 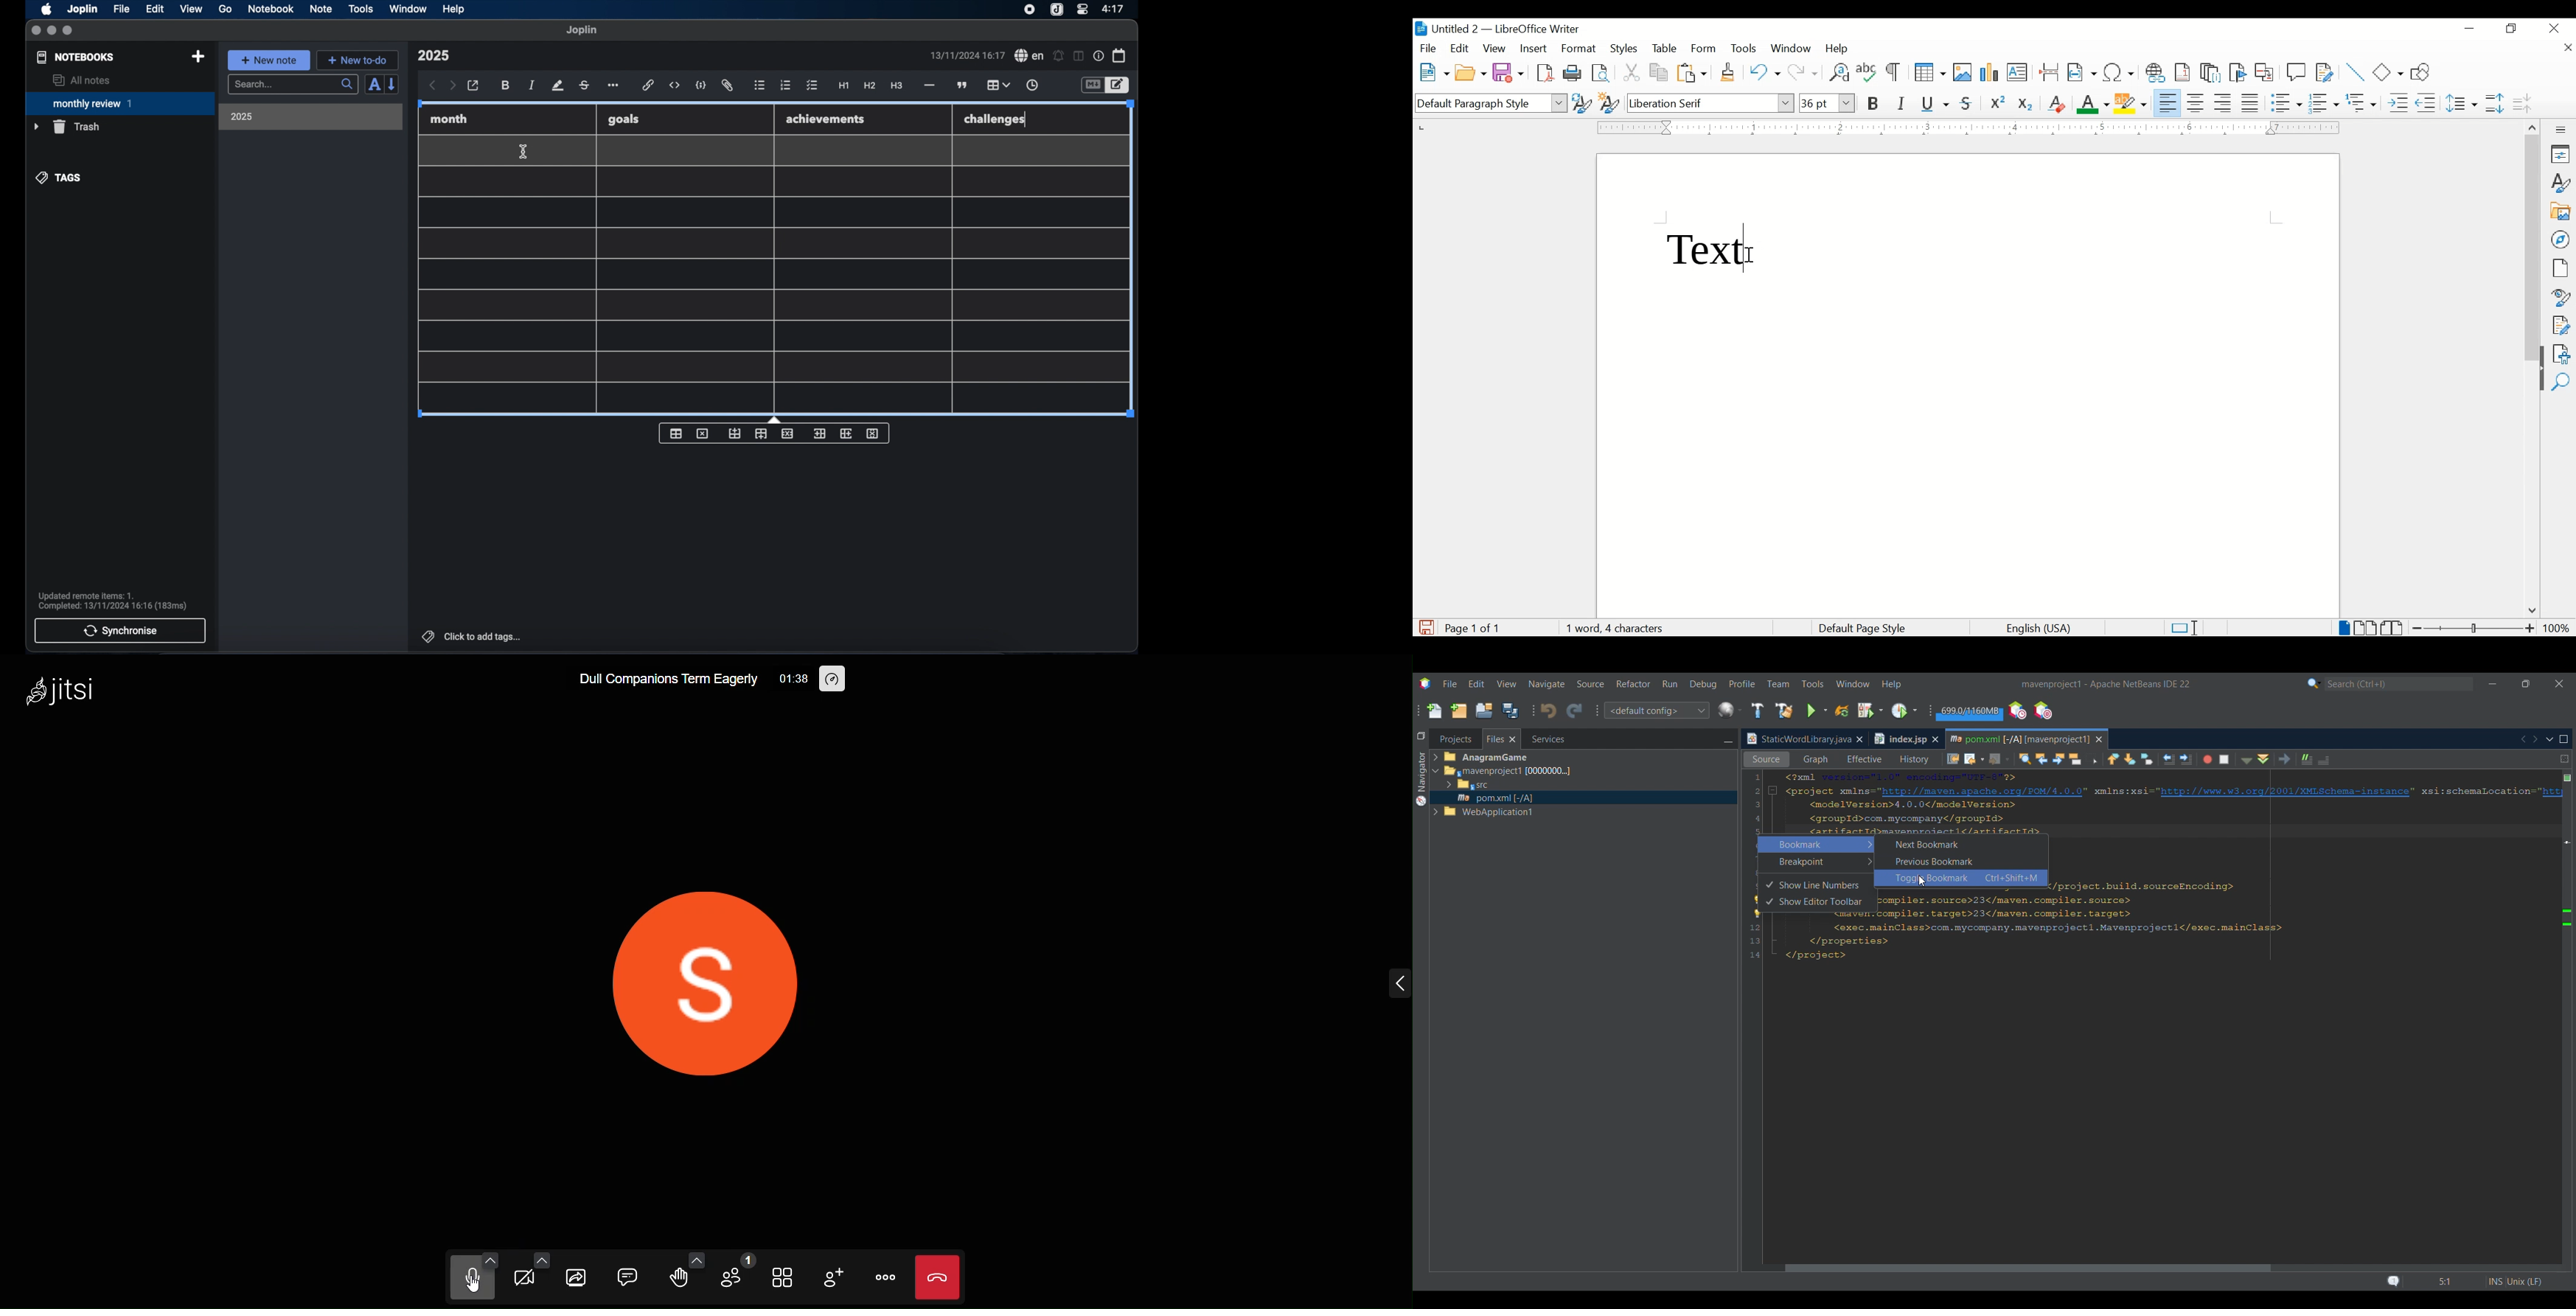 What do you see at coordinates (2523, 739) in the screenshot?
I see `Previous` at bounding box center [2523, 739].